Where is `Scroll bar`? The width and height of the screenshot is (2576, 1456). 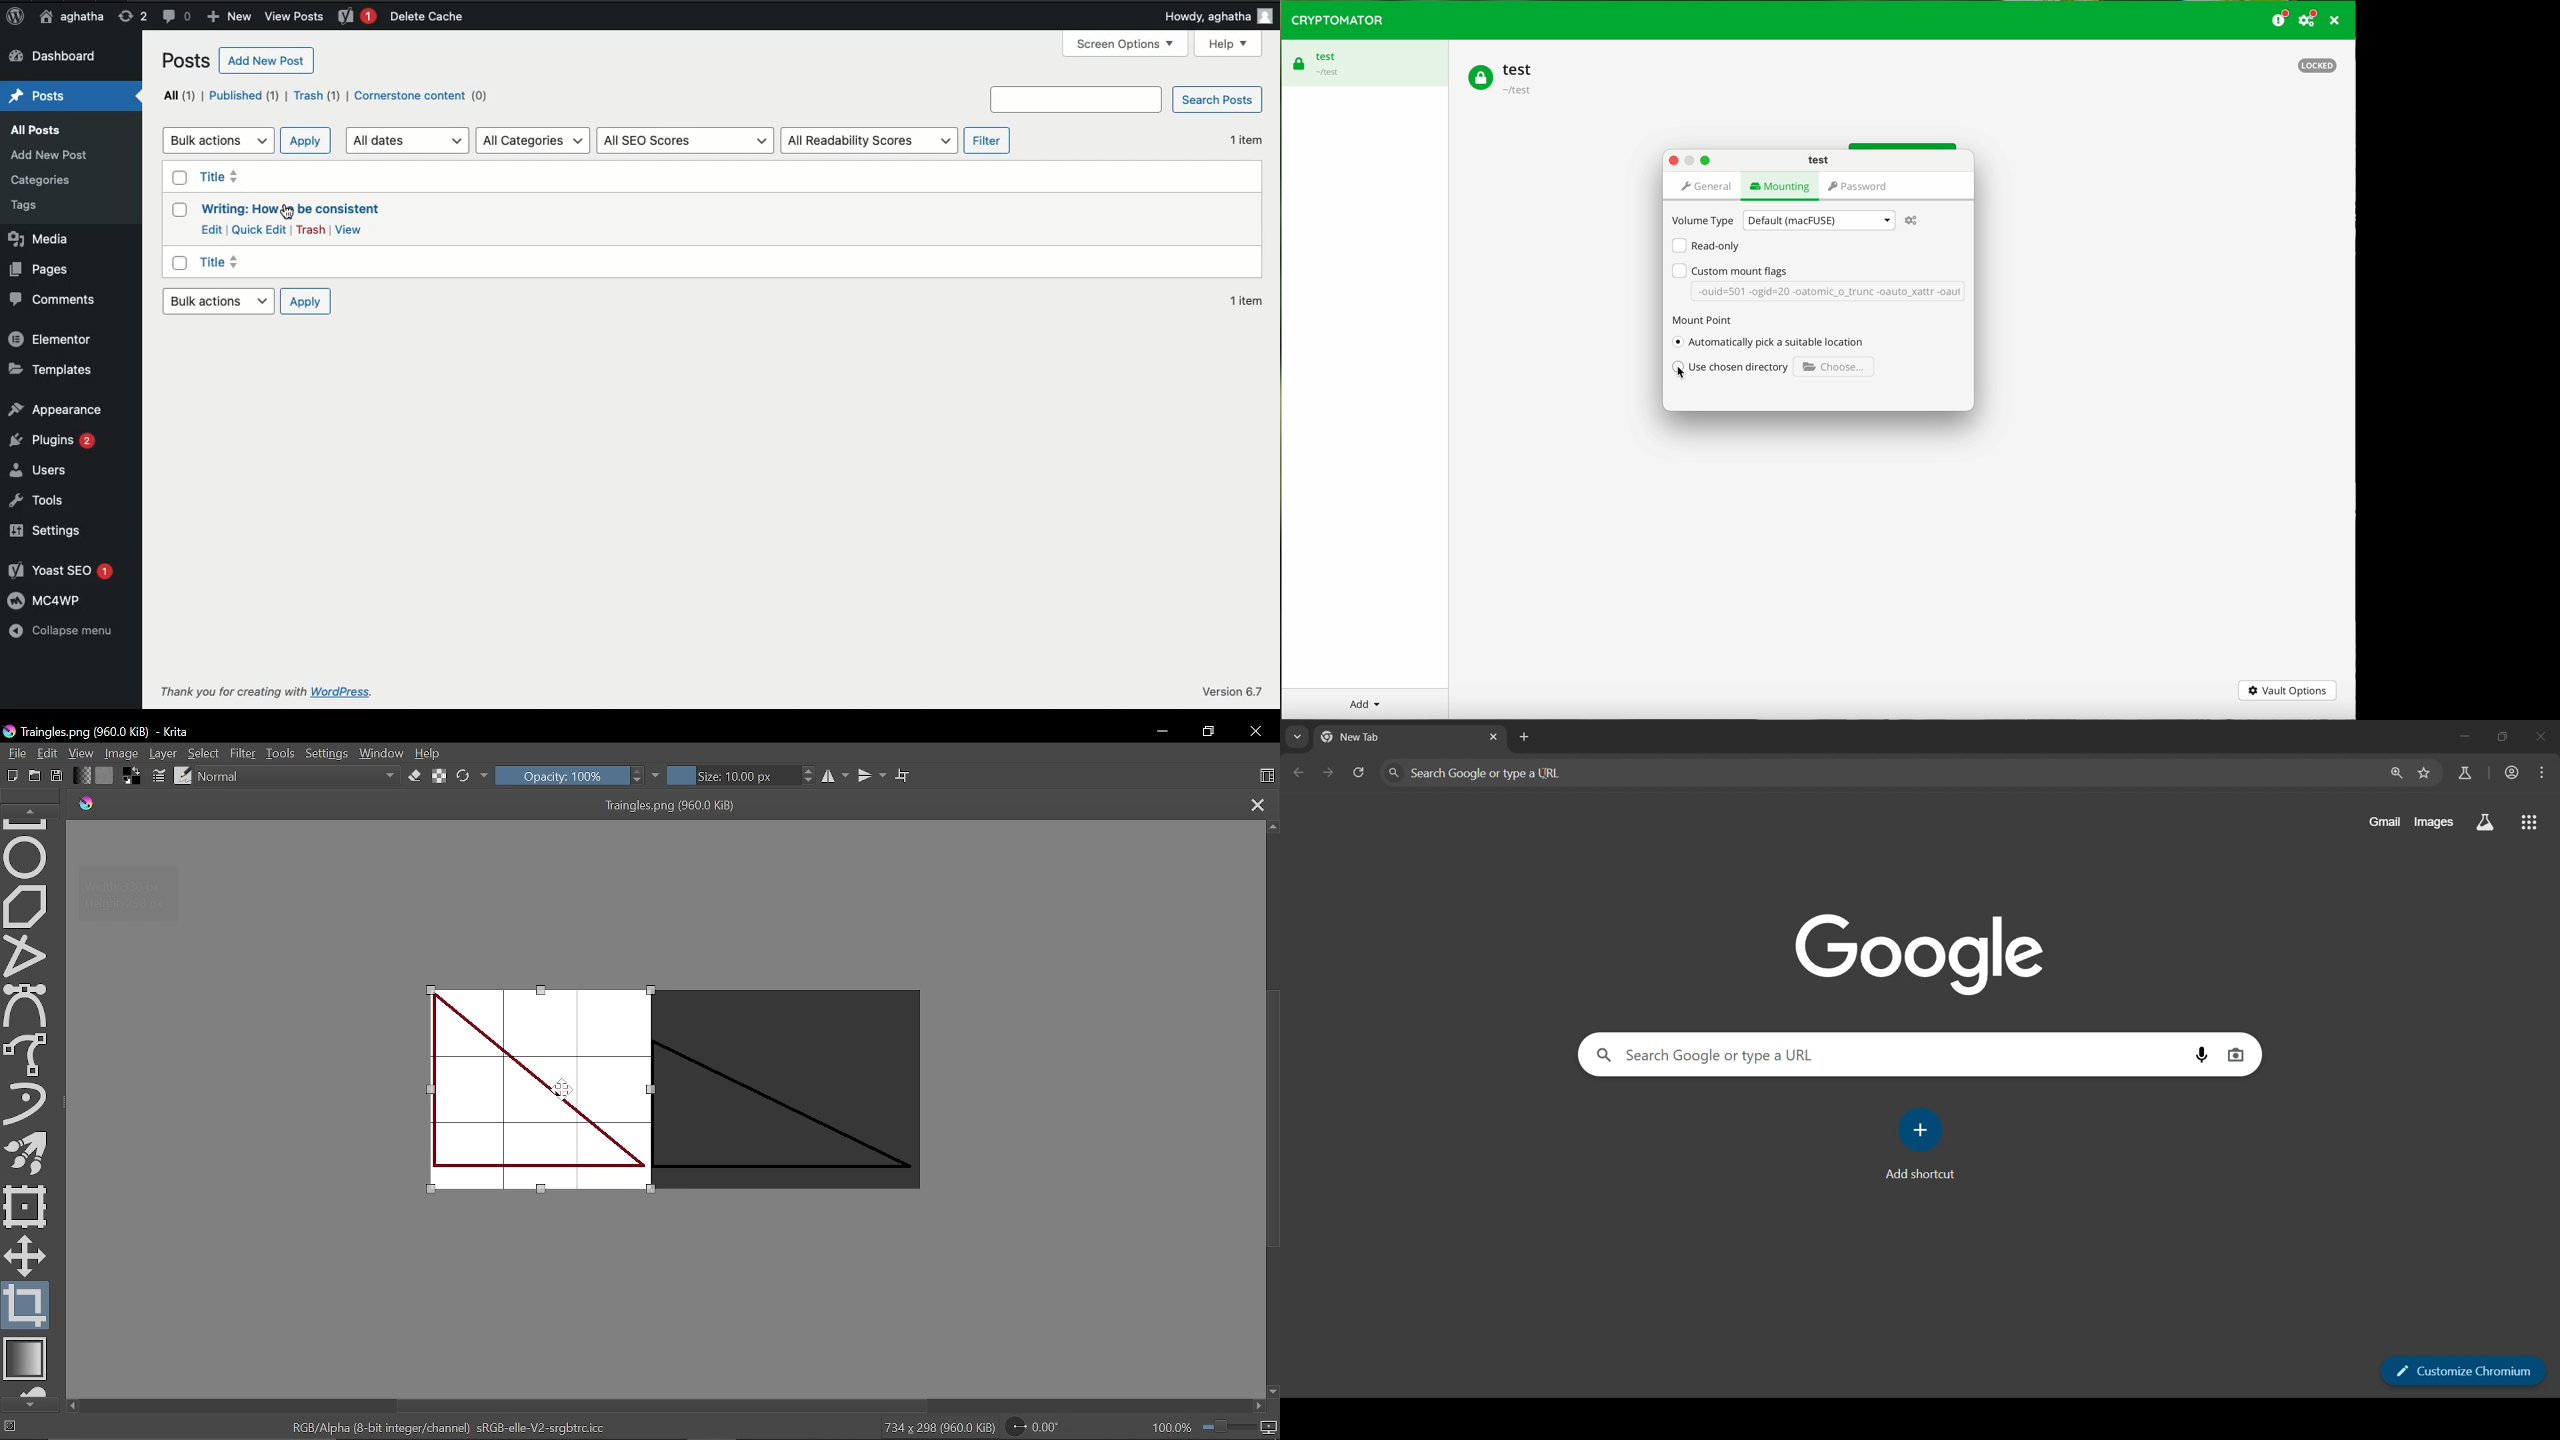 Scroll bar is located at coordinates (1271, 1121).